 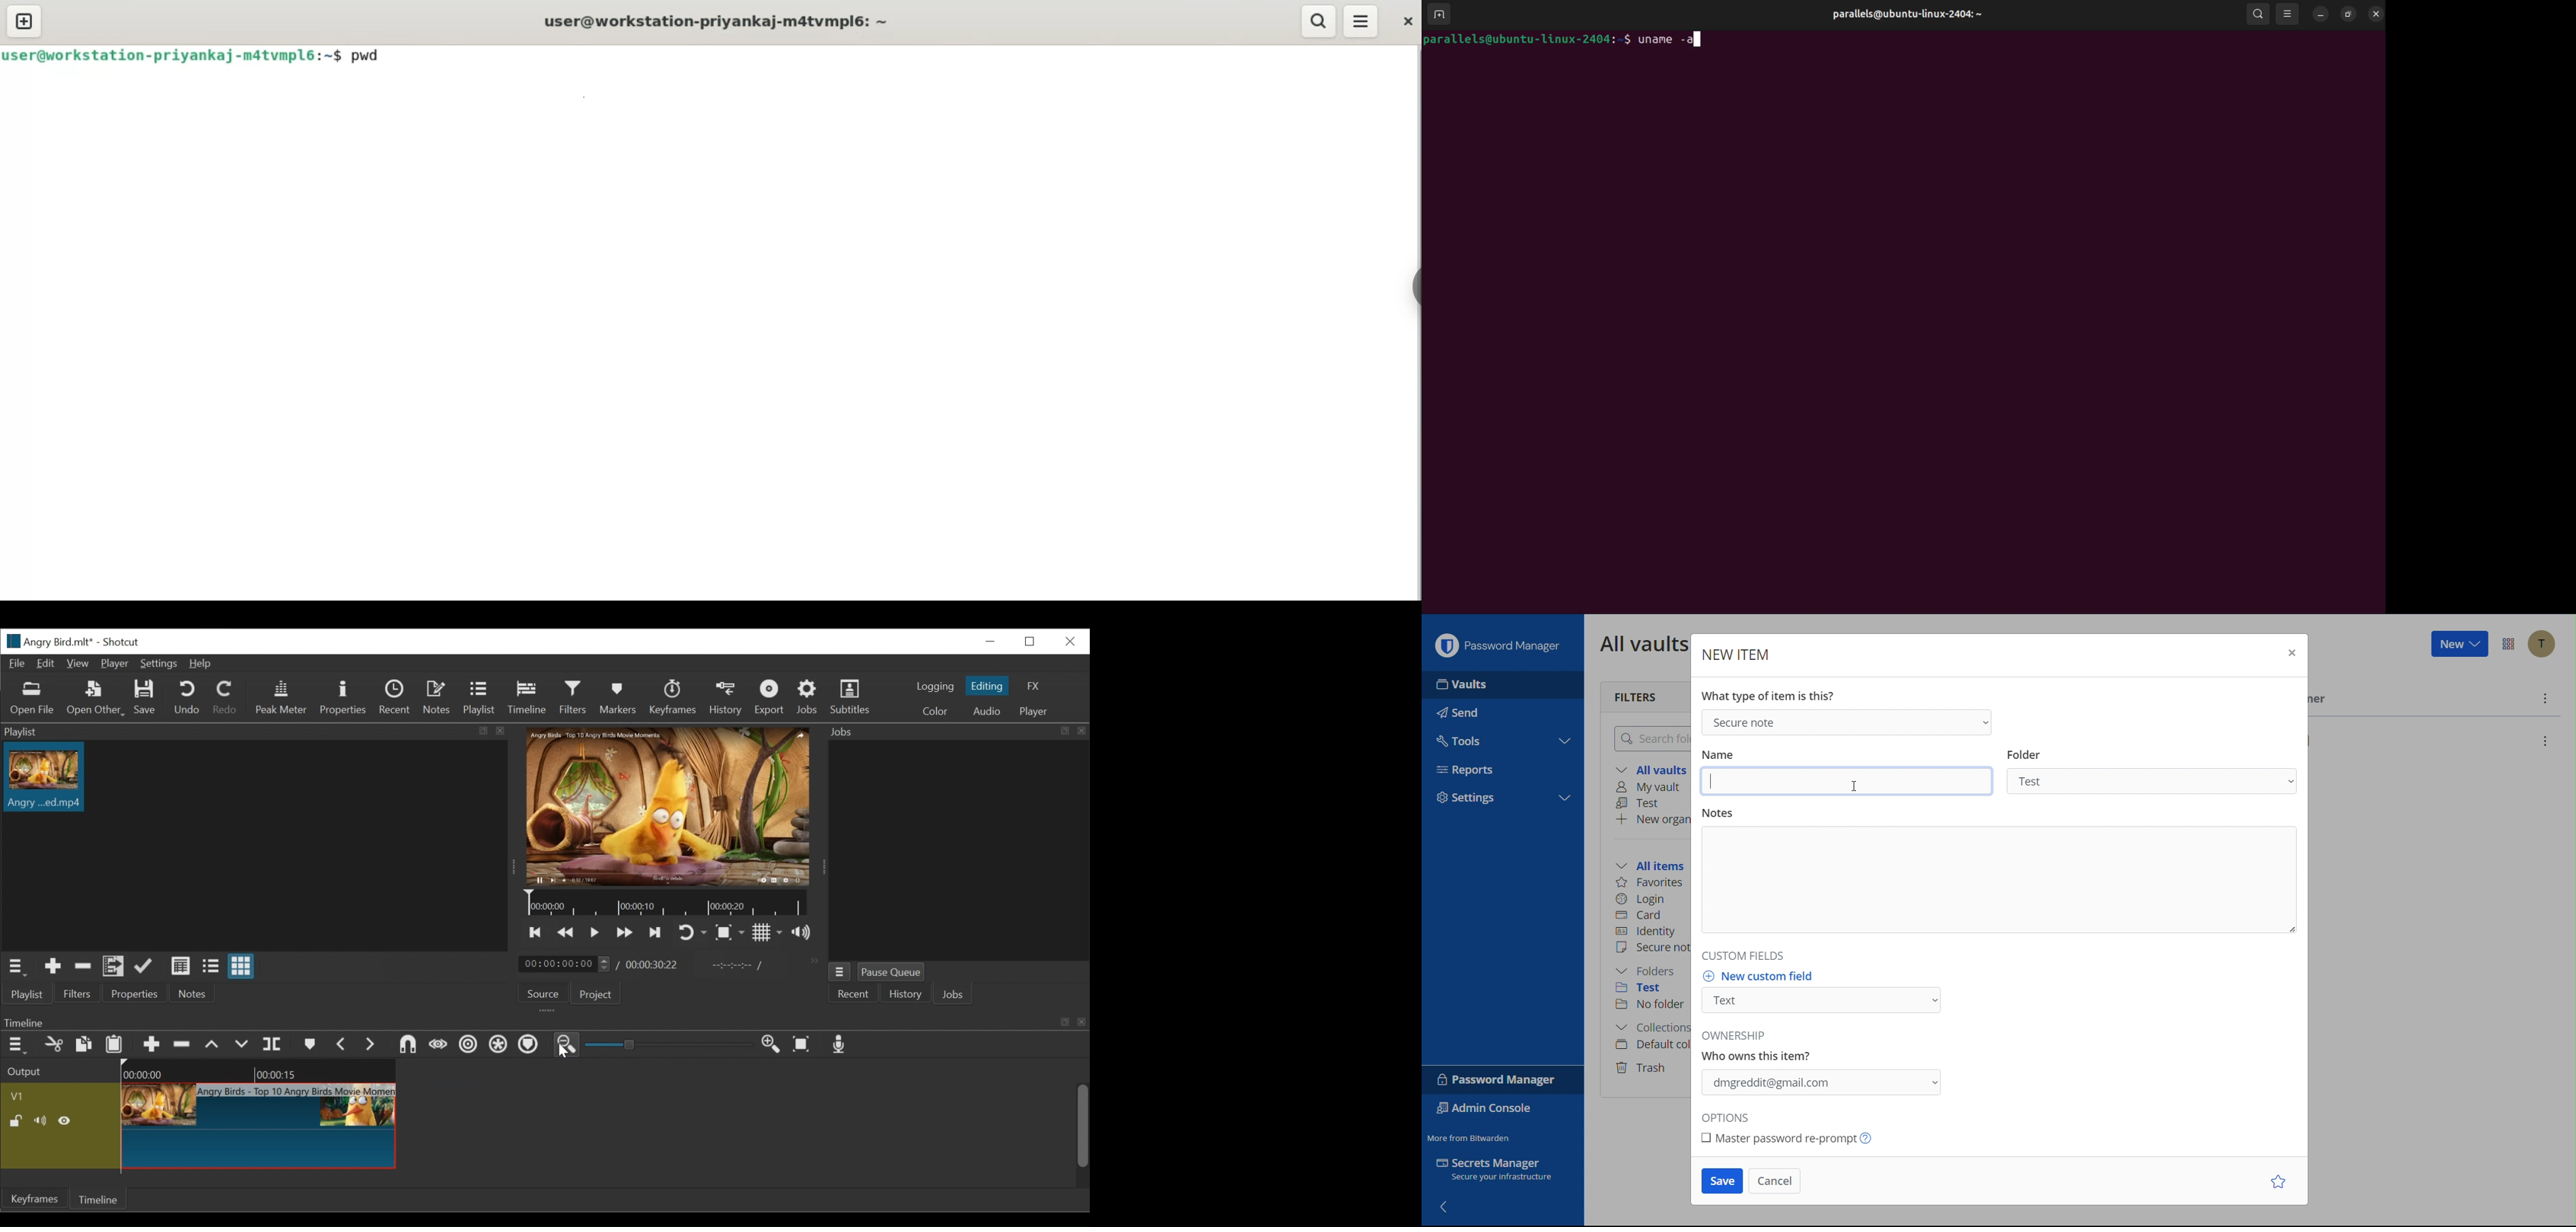 What do you see at coordinates (1826, 1067) in the screenshot?
I see `Ownership` at bounding box center [1826, 1067].